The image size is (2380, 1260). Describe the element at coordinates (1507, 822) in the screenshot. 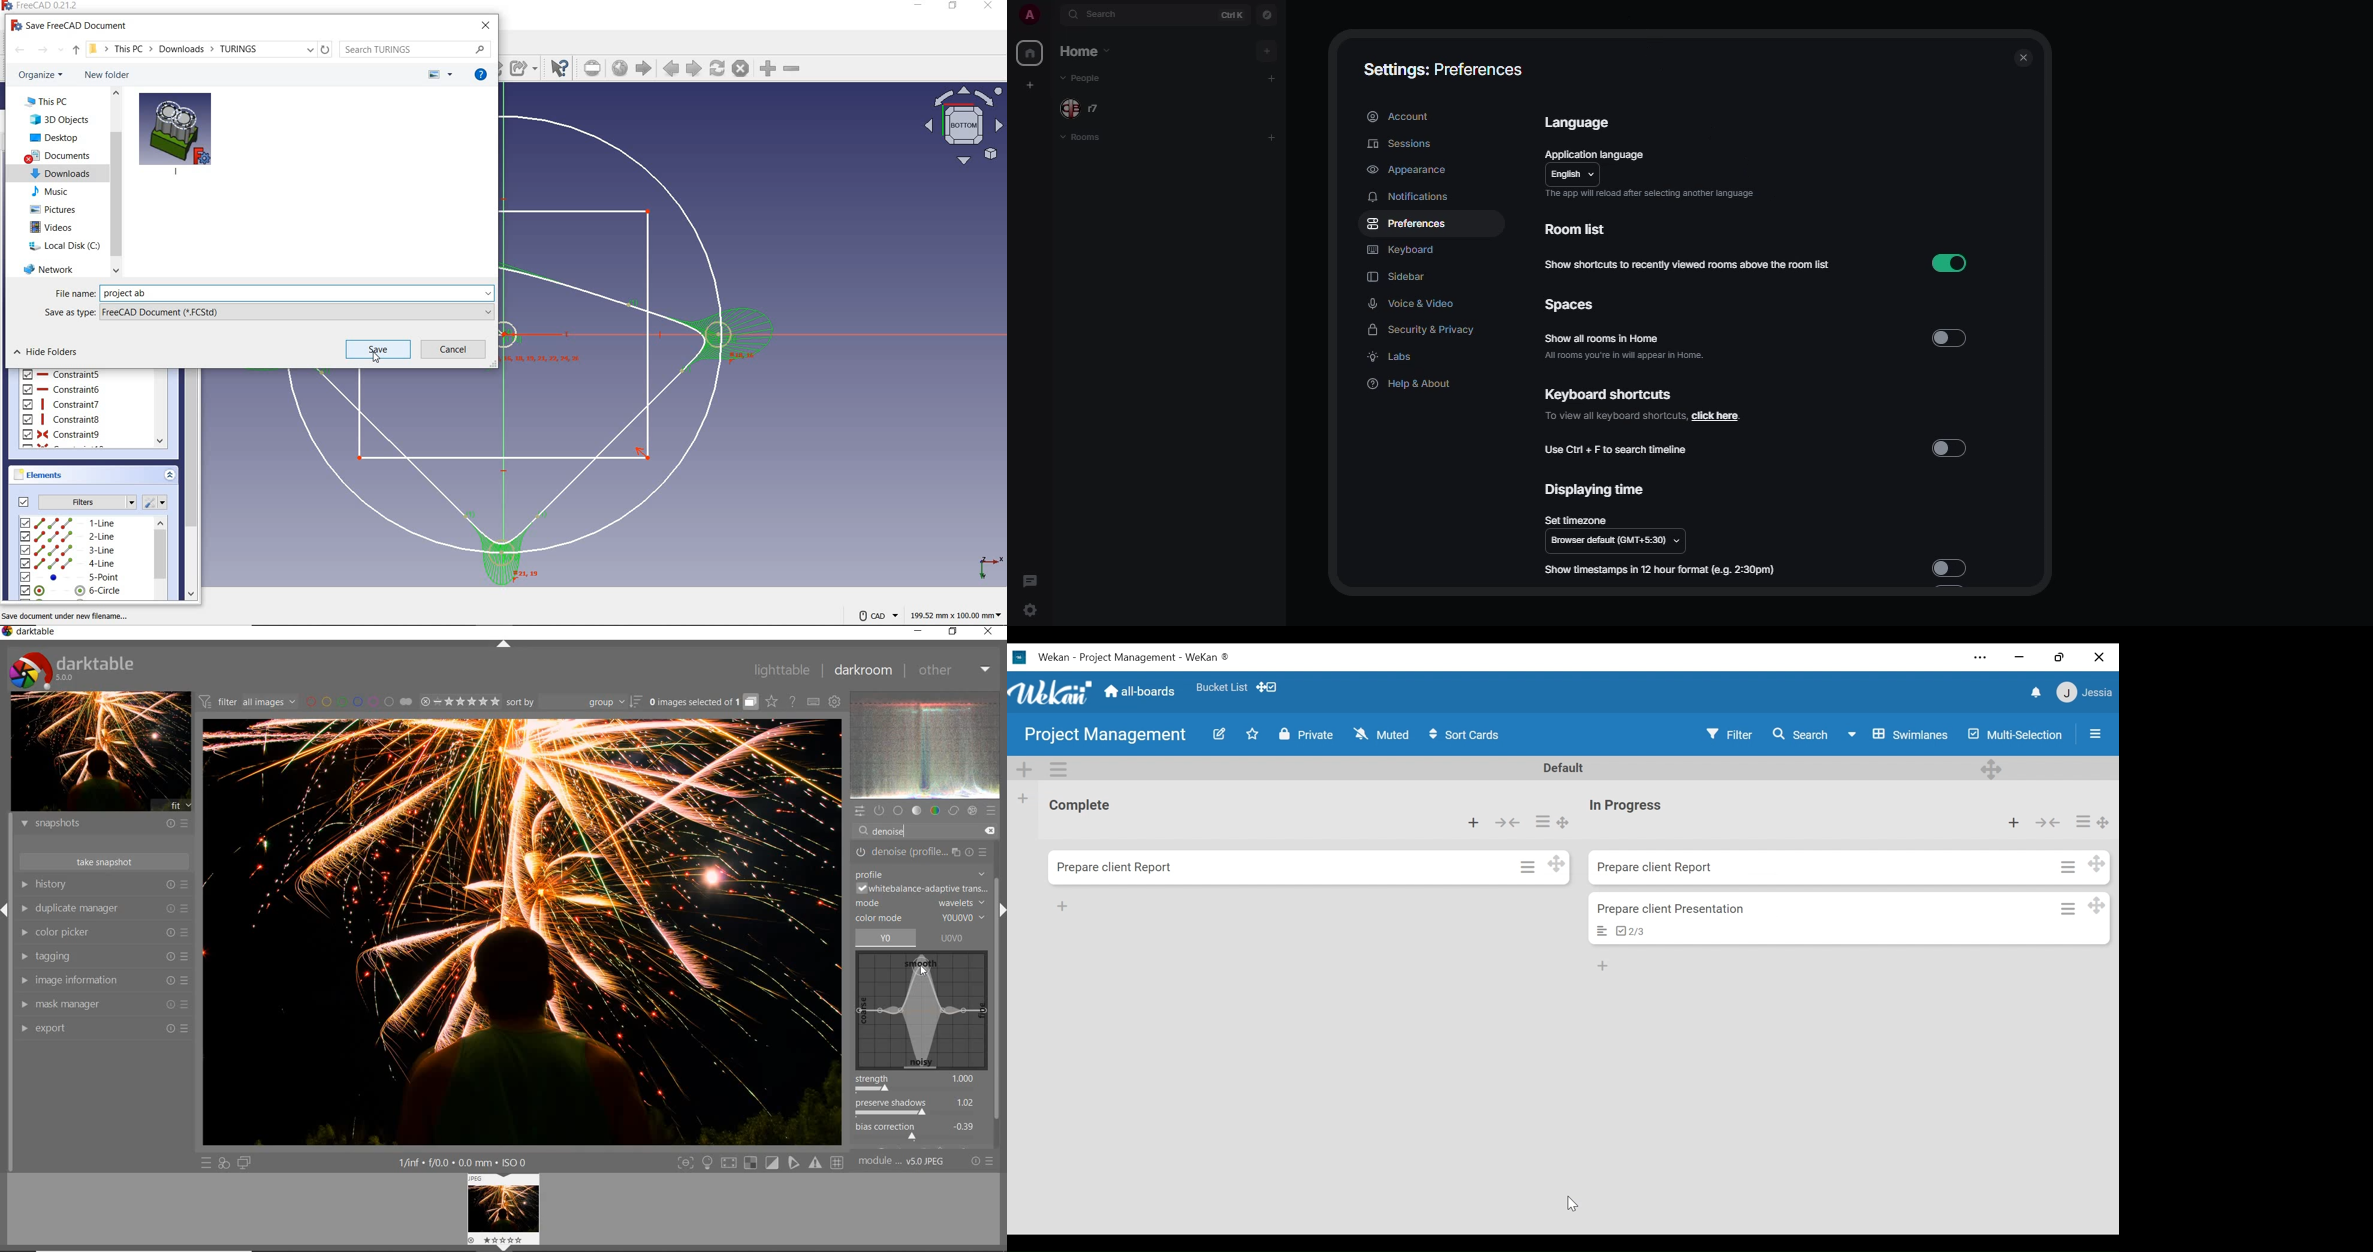

I see `Collapse` at that location.